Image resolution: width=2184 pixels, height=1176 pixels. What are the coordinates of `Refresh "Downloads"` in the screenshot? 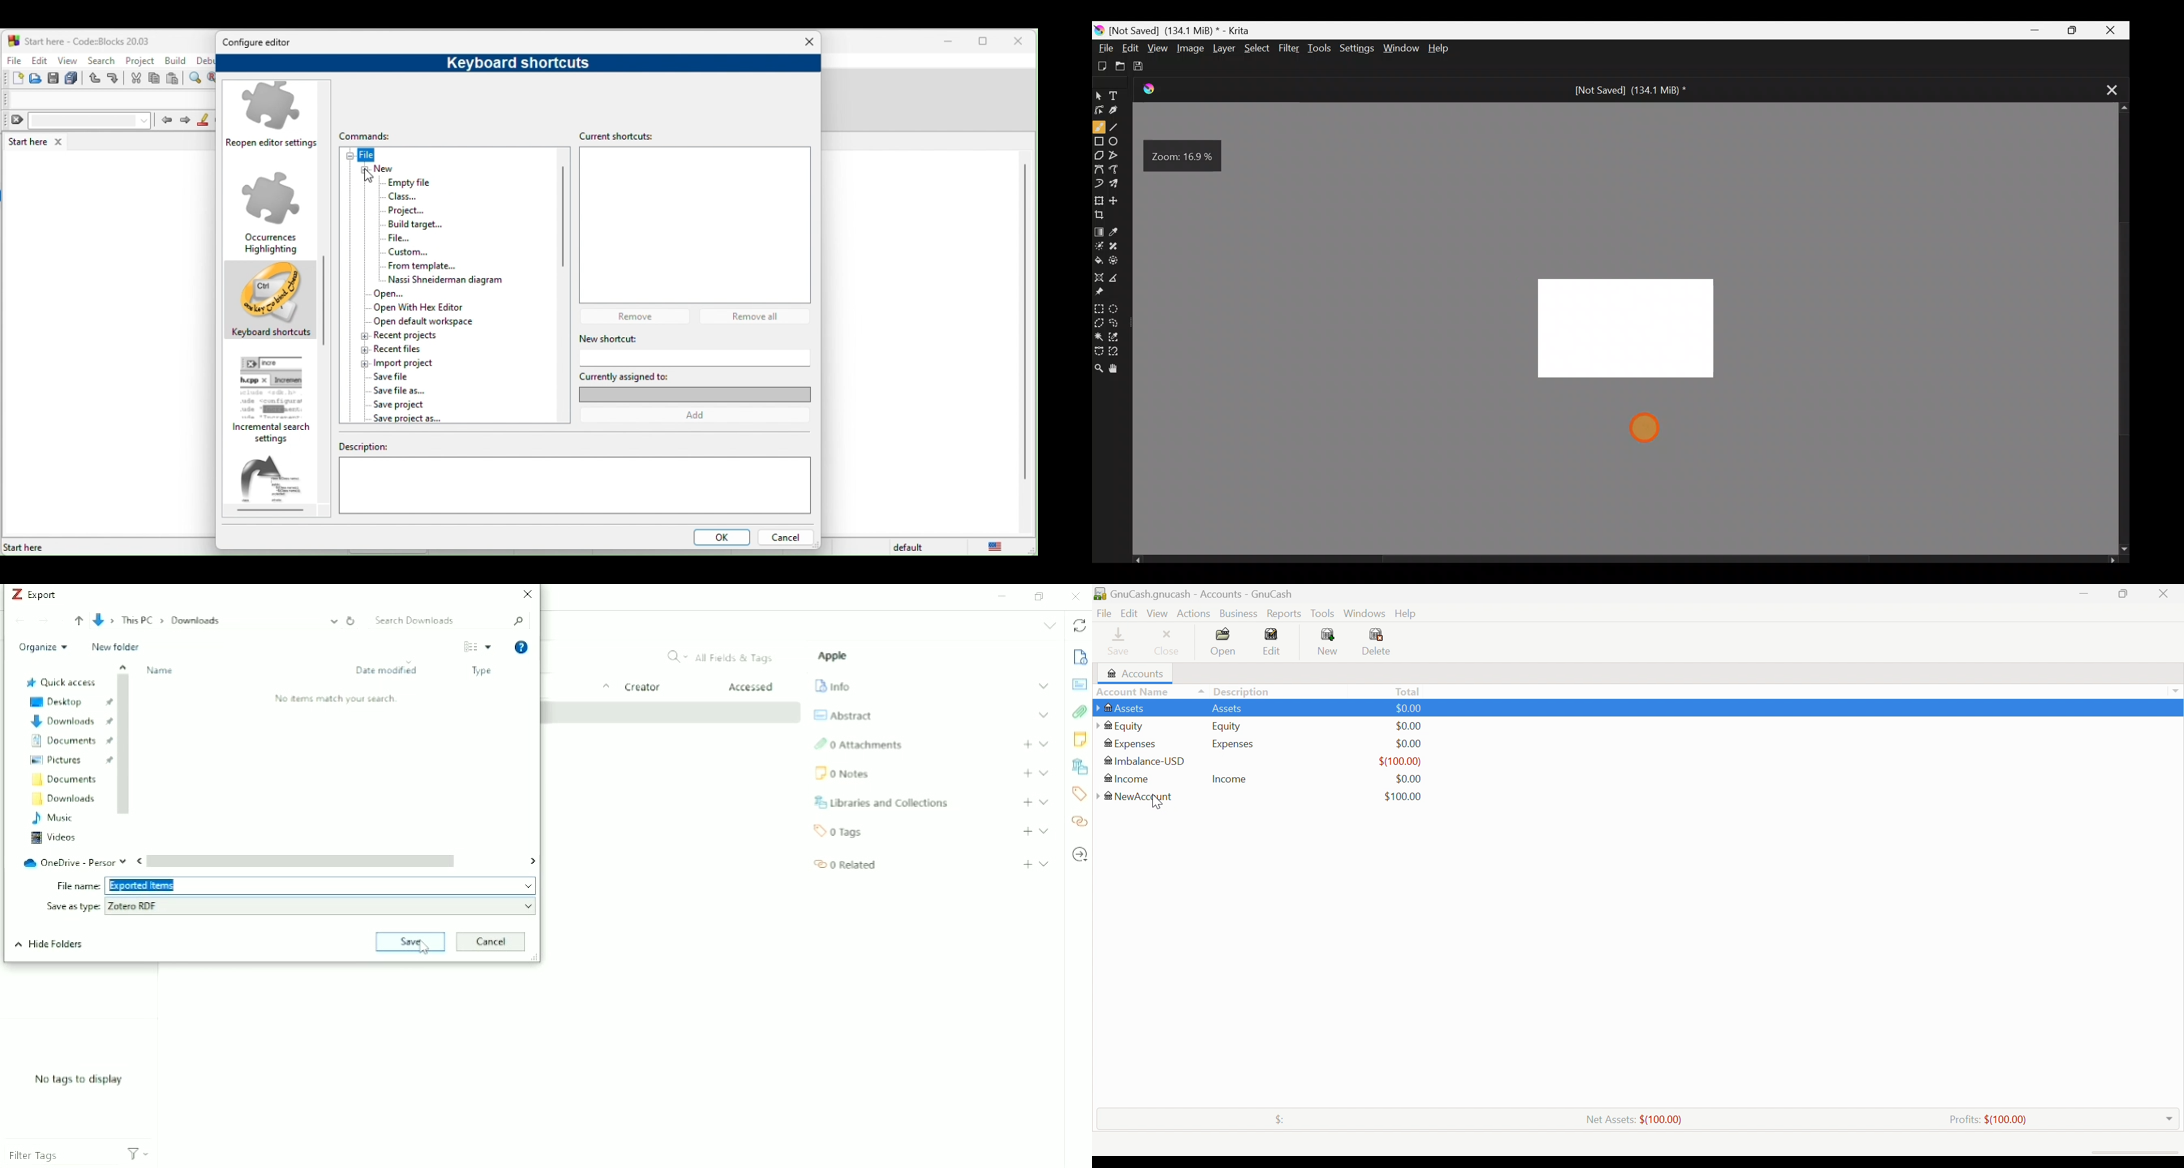 It's located at (352, 620).